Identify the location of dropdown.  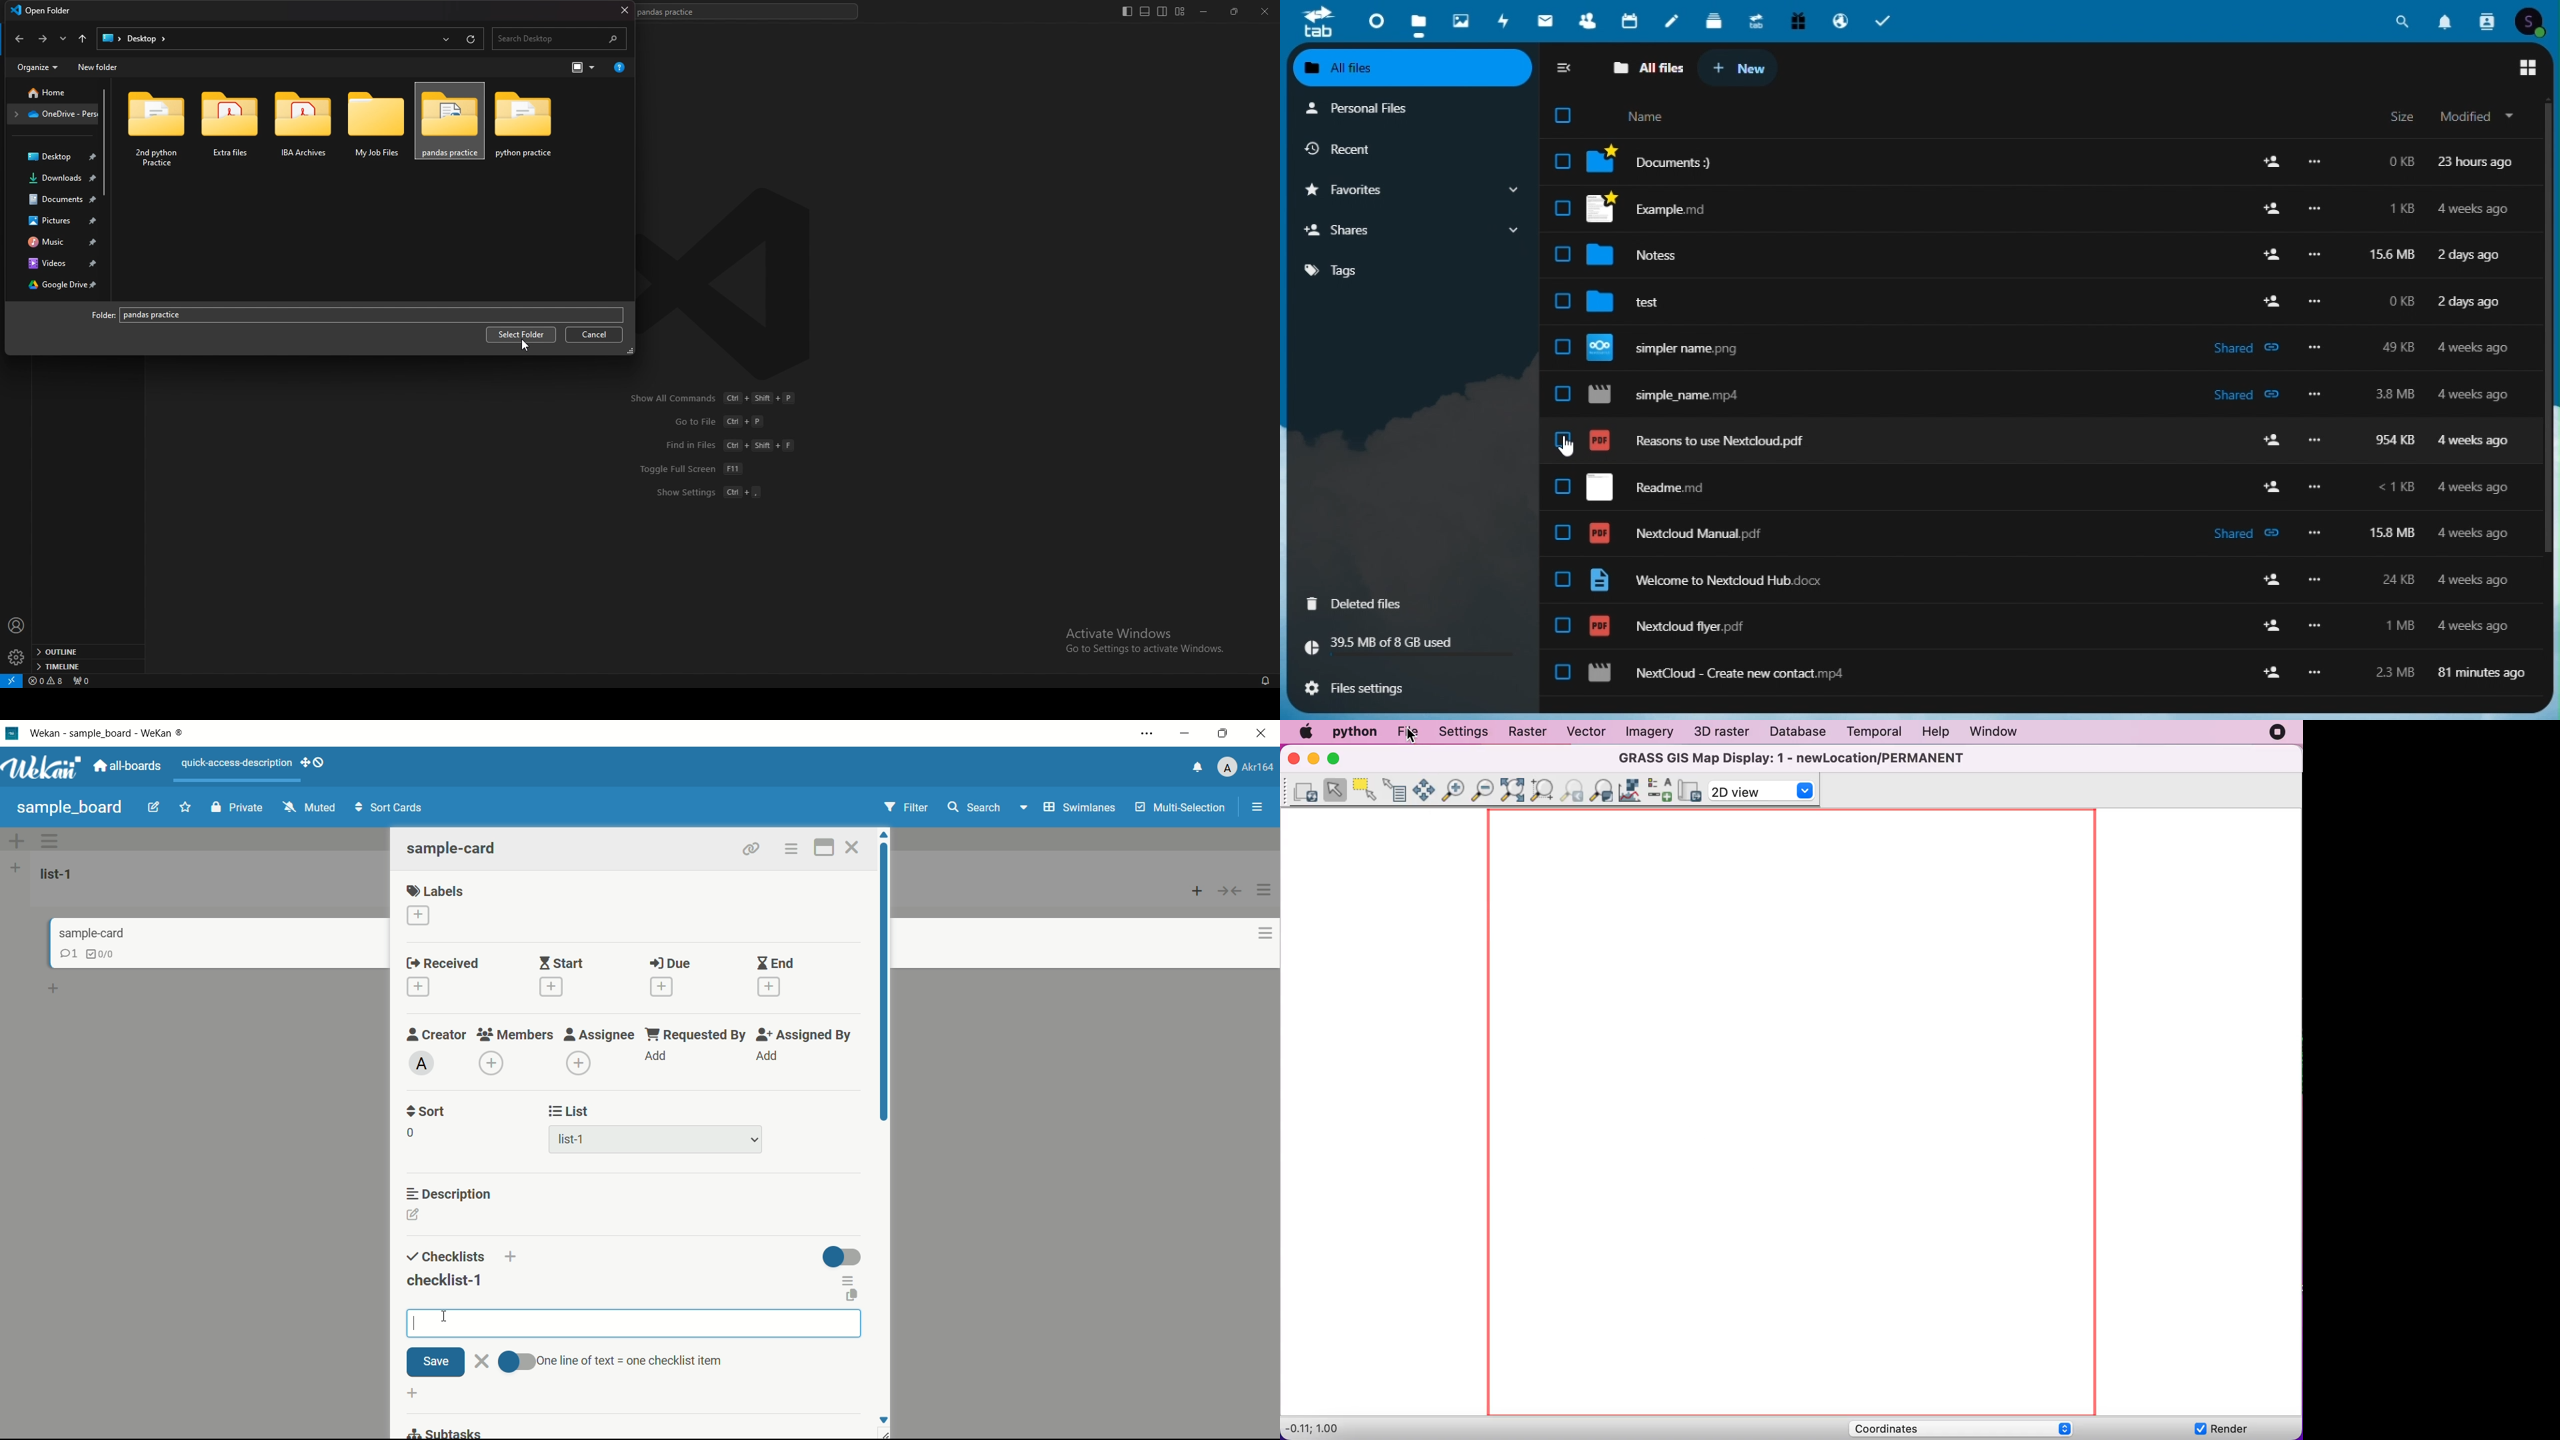
(755, 1140).